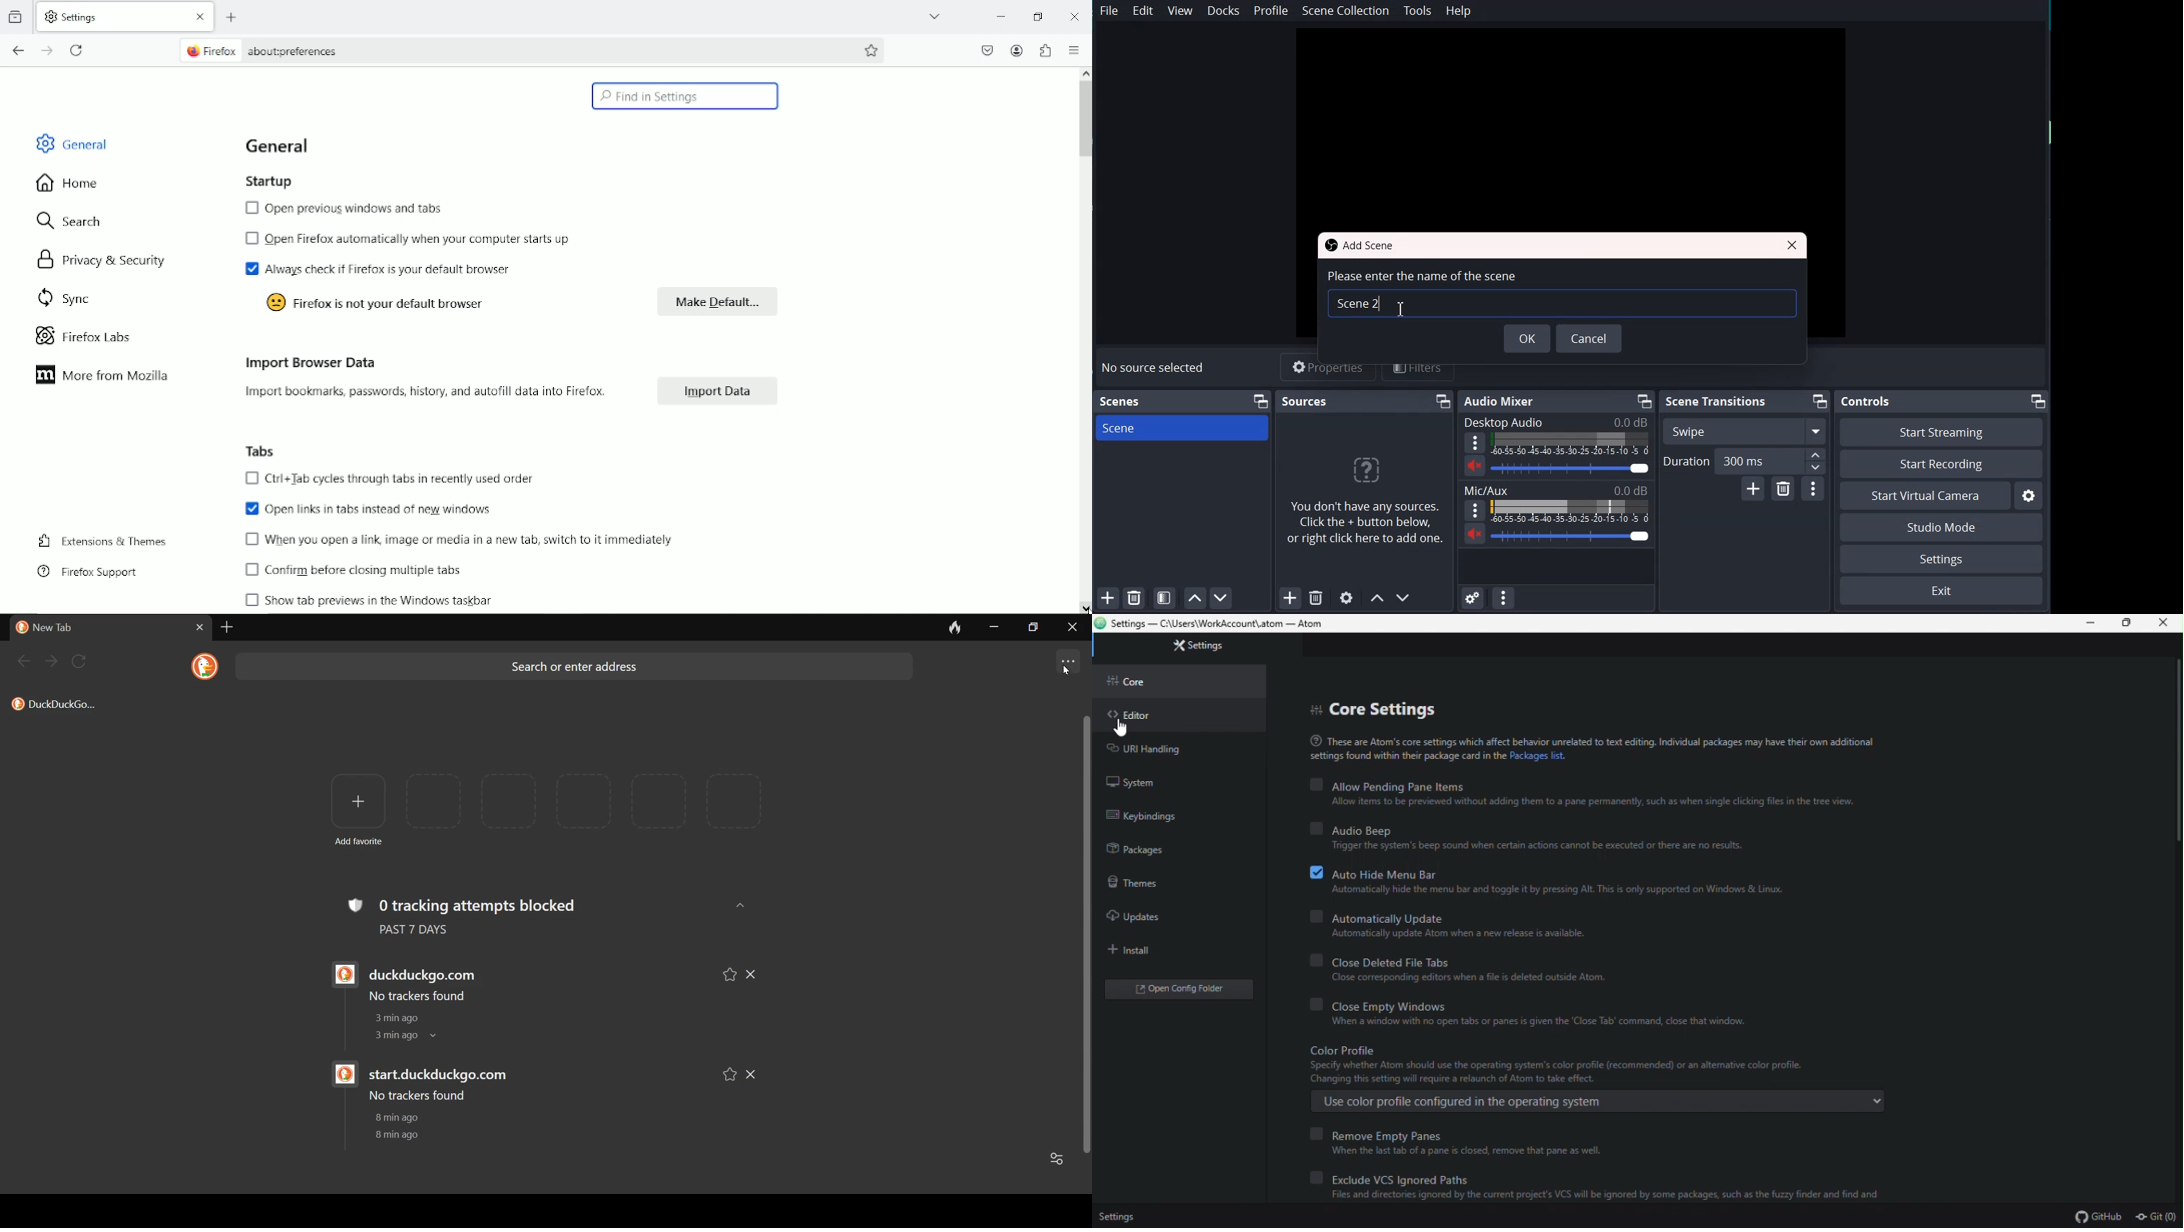 The image size is (2184, 1232). What do you see at coordinates (1073, 50) in the screenshot?
I see `Open application menu` at bounding box center [1073, 50].